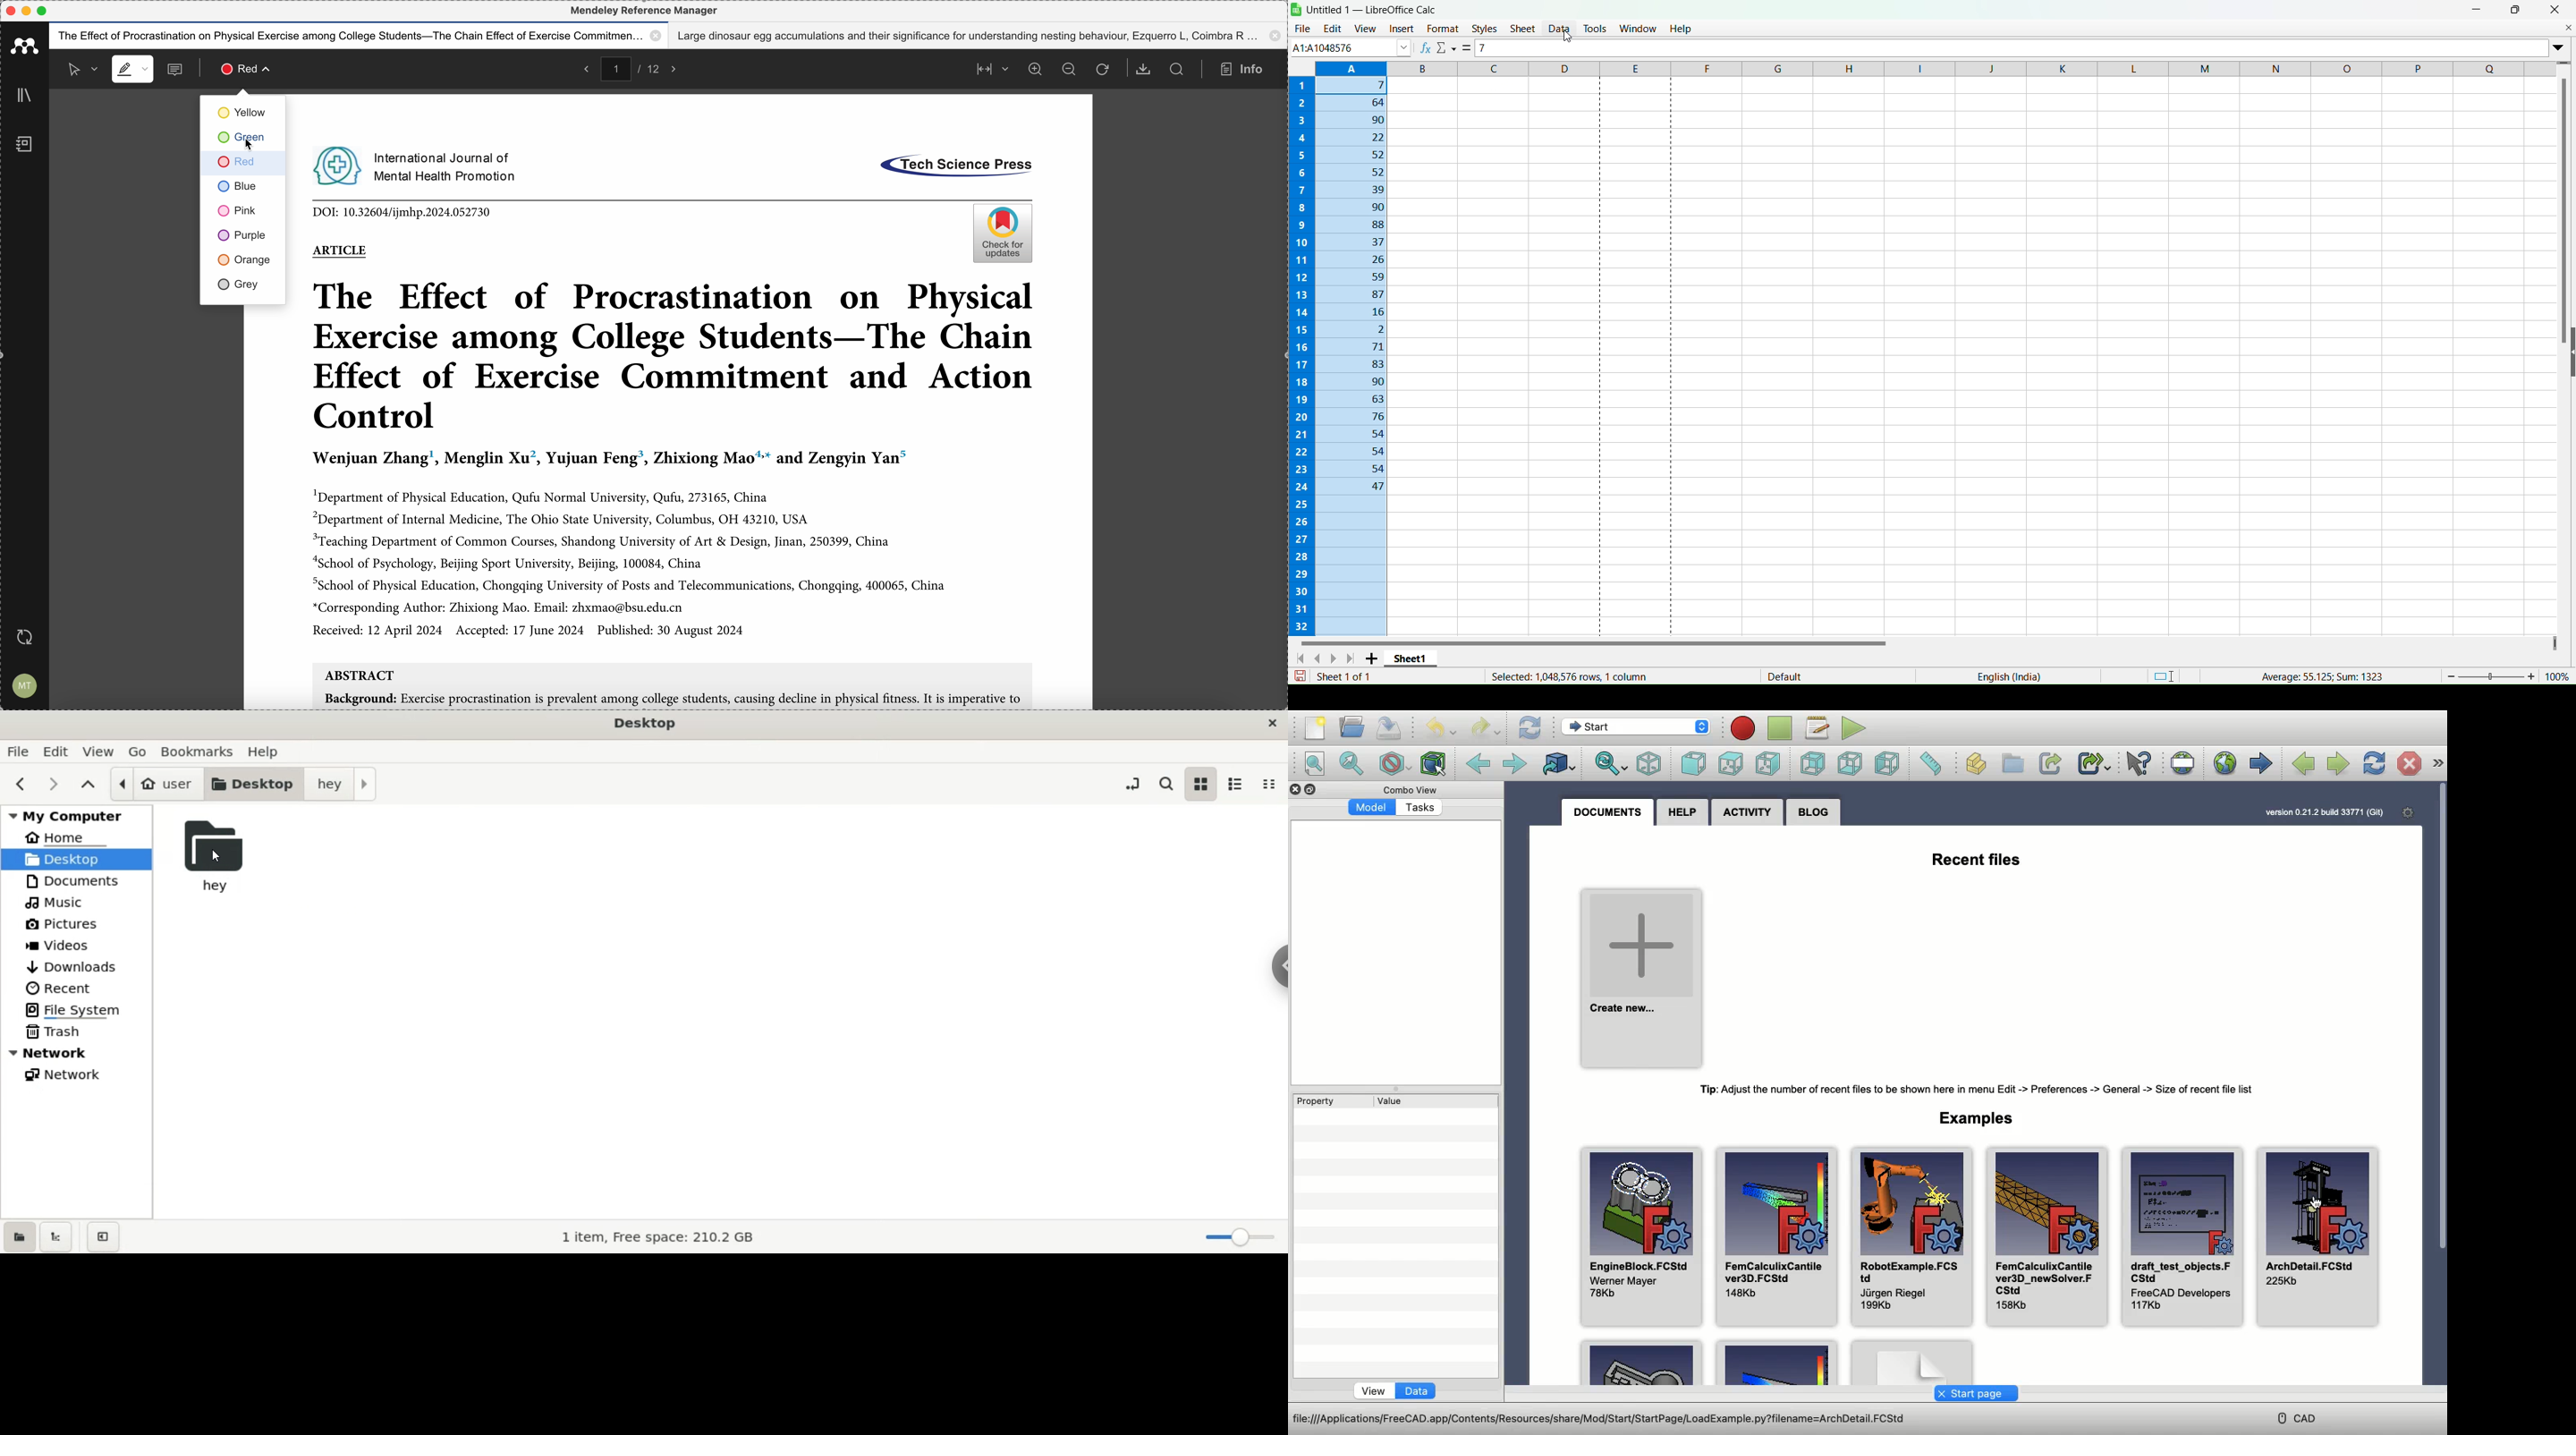 This screenshot has width=2576, height=1456. I want to click on pdf opened, so click(688, 403).